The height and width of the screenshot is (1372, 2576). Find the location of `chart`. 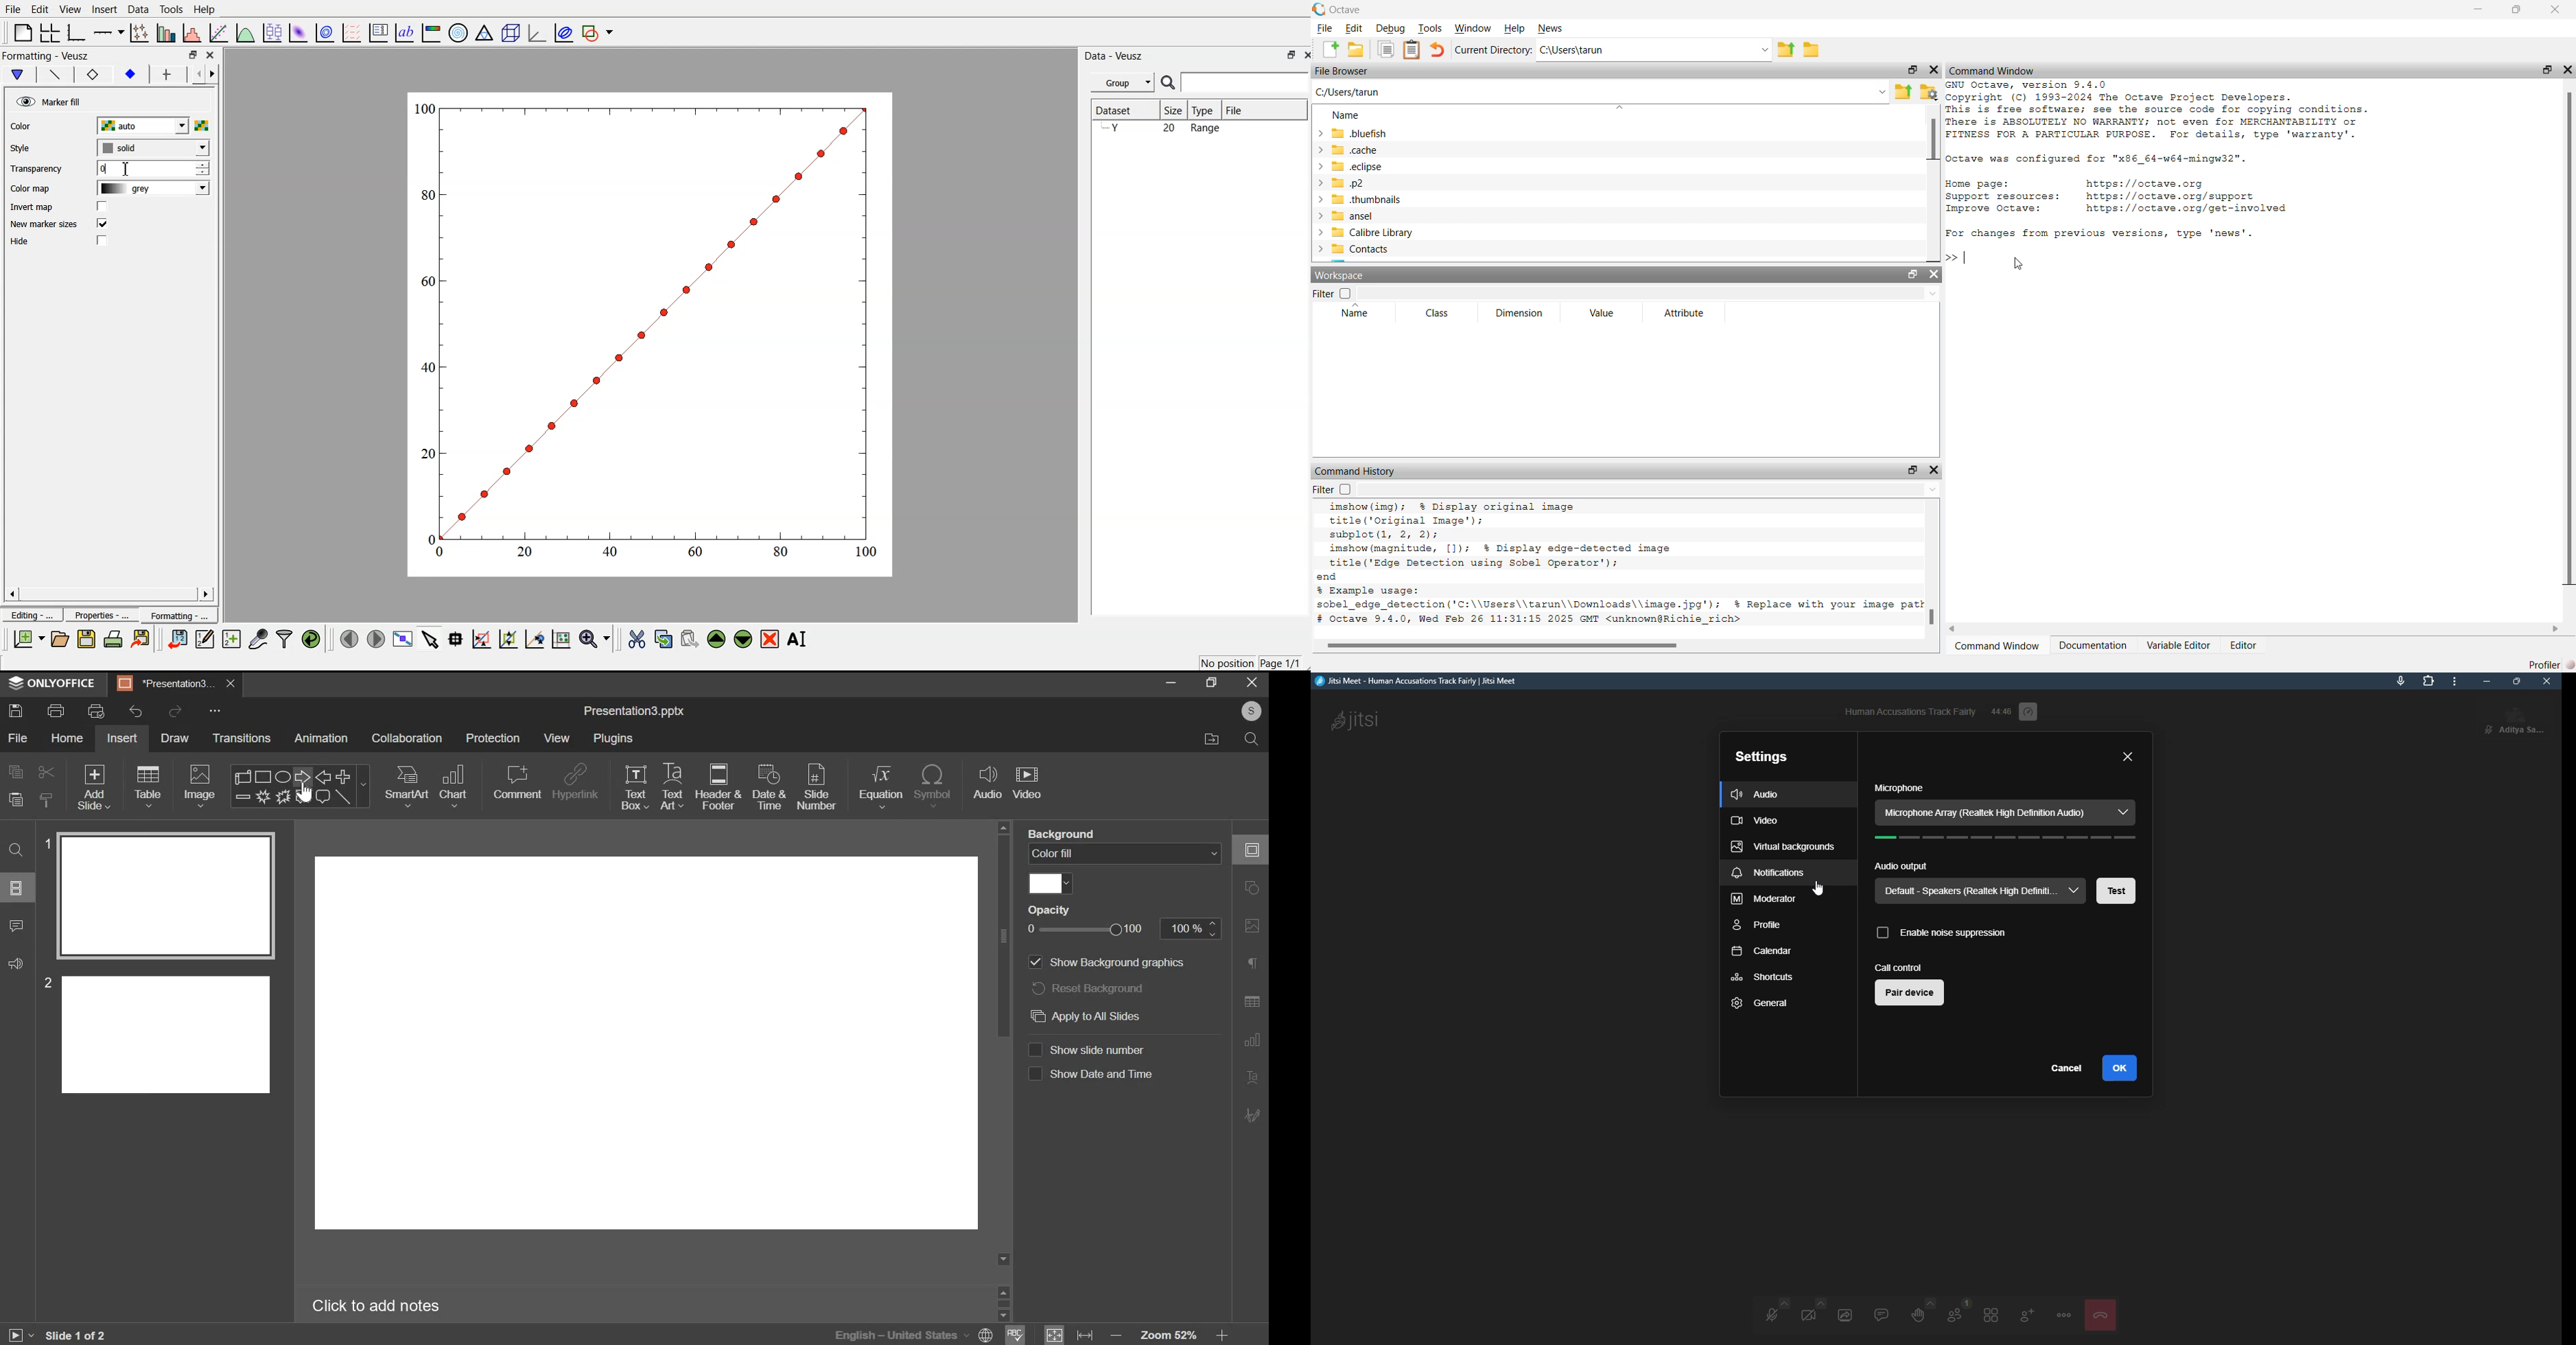

chart is located at coordinates (455, 786).